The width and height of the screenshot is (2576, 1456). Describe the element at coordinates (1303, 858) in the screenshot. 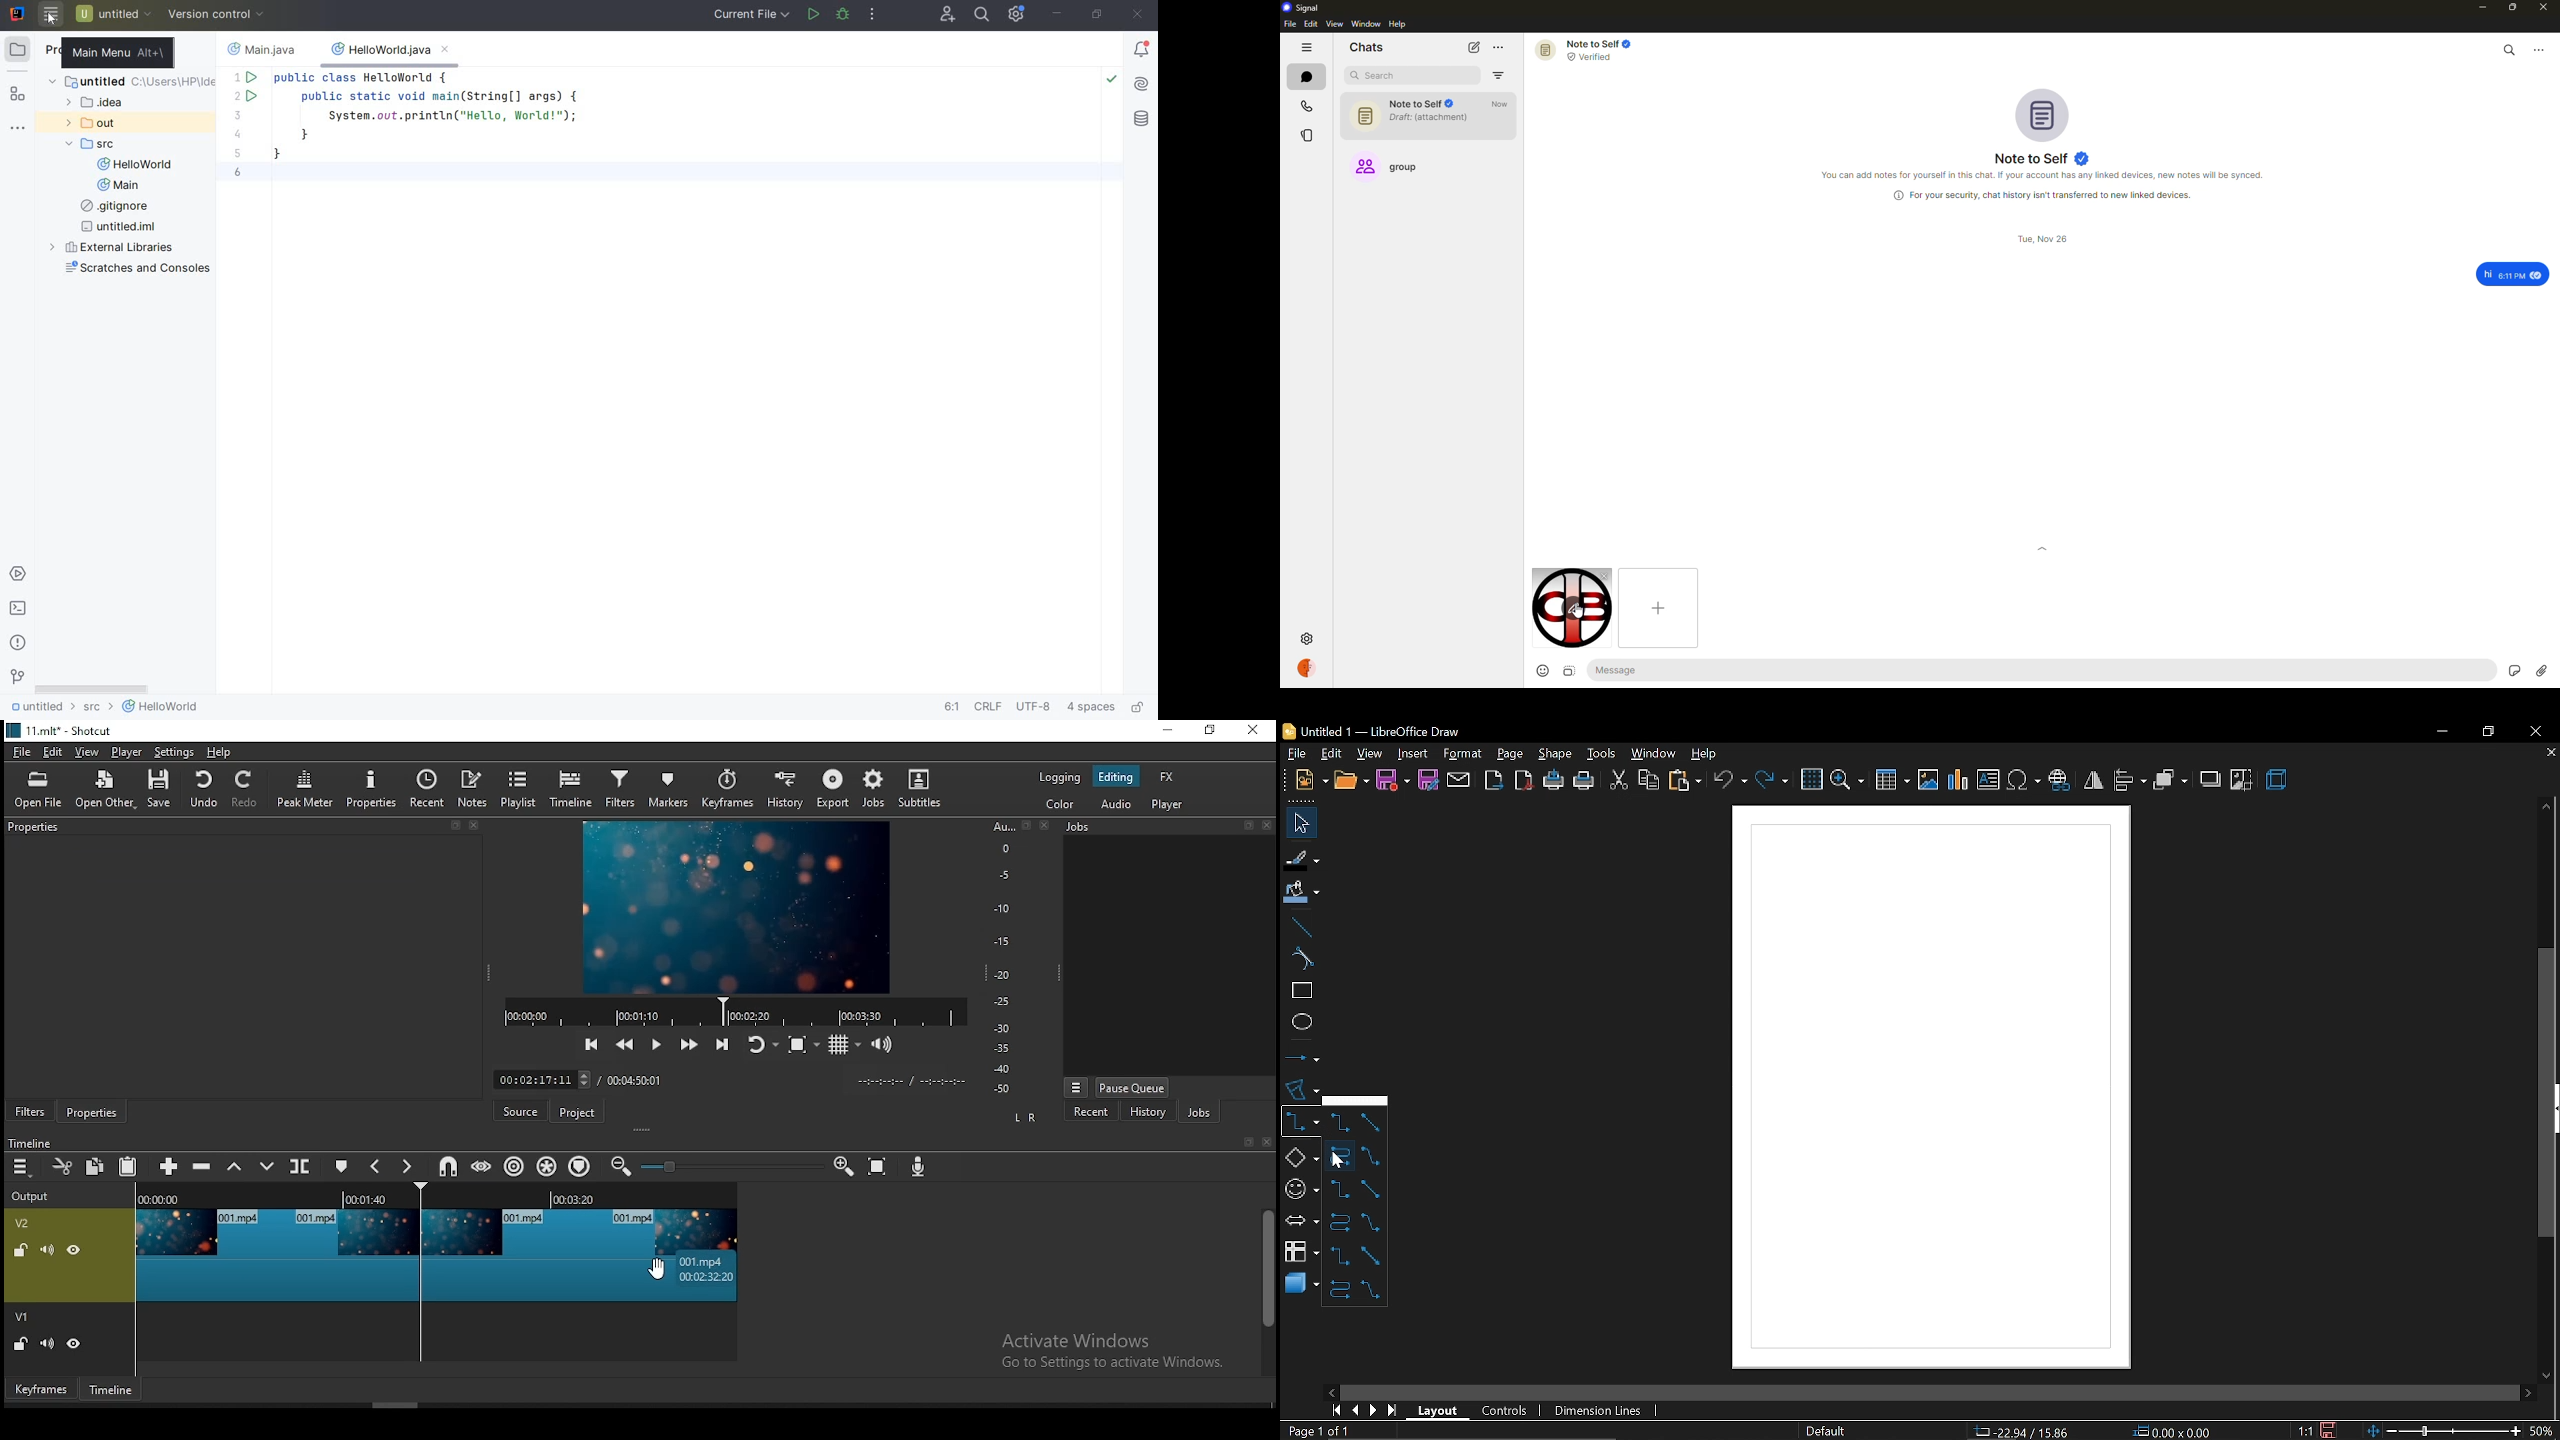

I see `fill line` at that location.